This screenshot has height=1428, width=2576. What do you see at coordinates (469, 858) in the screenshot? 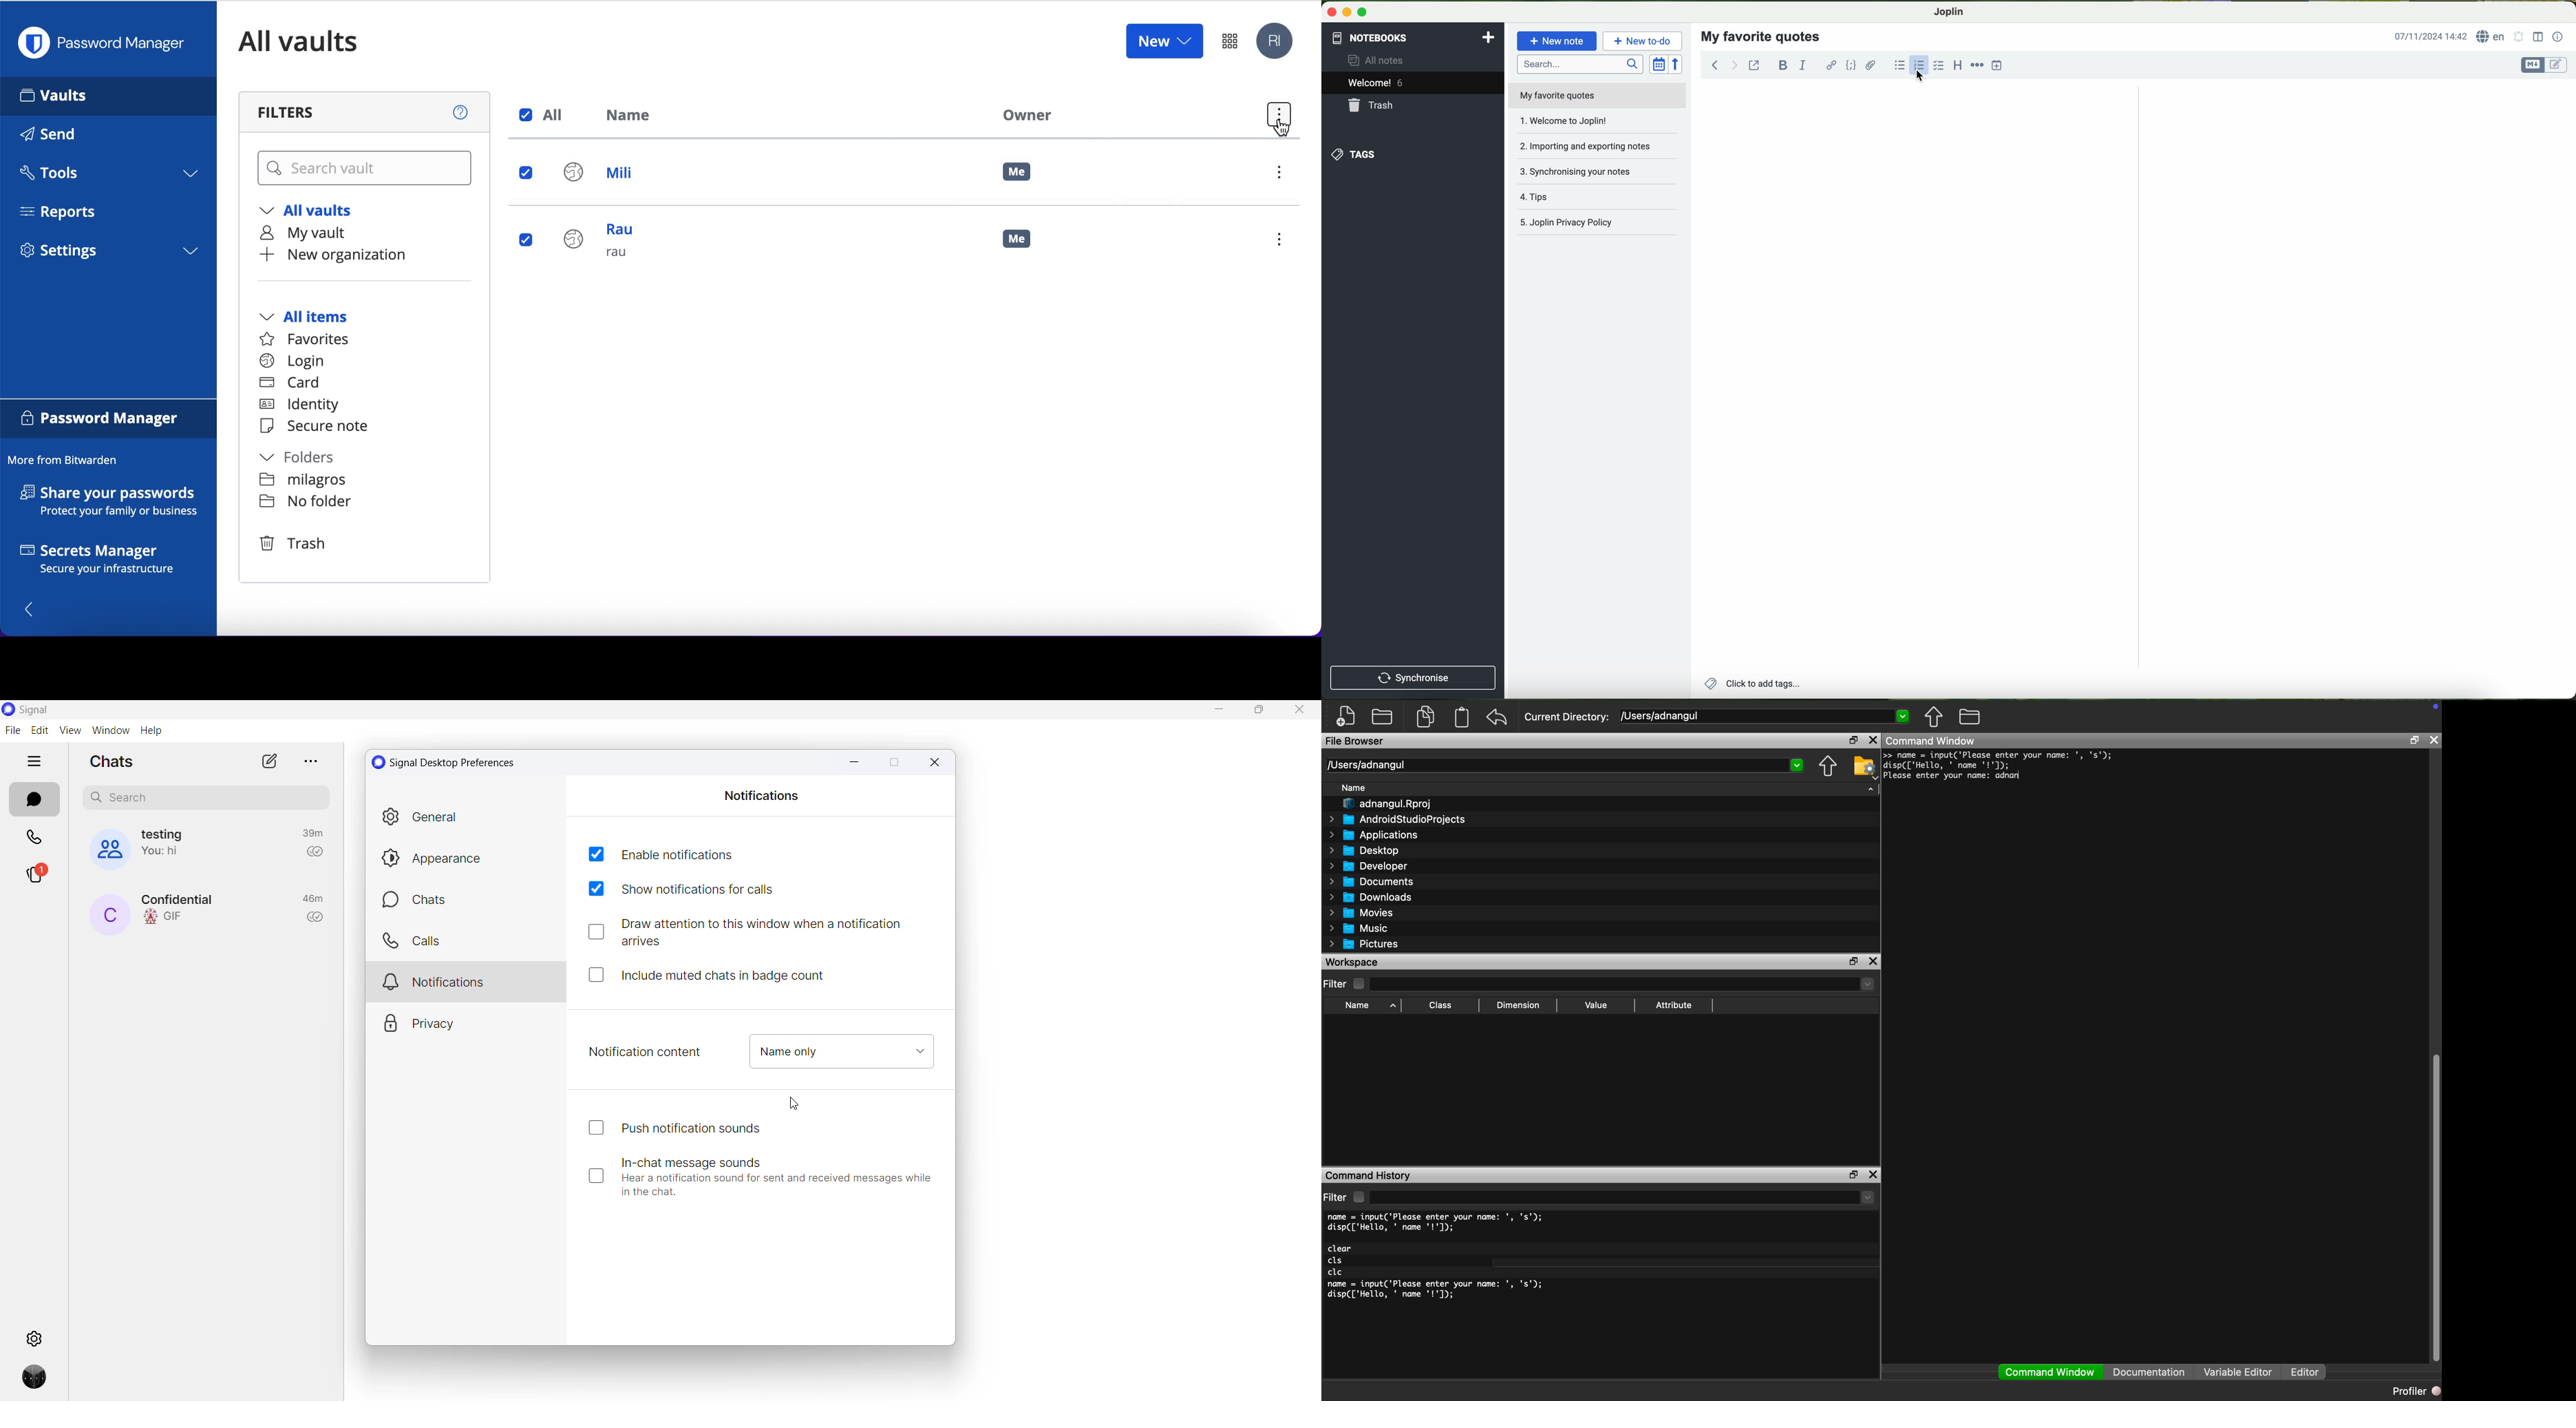
I see `appearance` at bounding box center [469, 858].